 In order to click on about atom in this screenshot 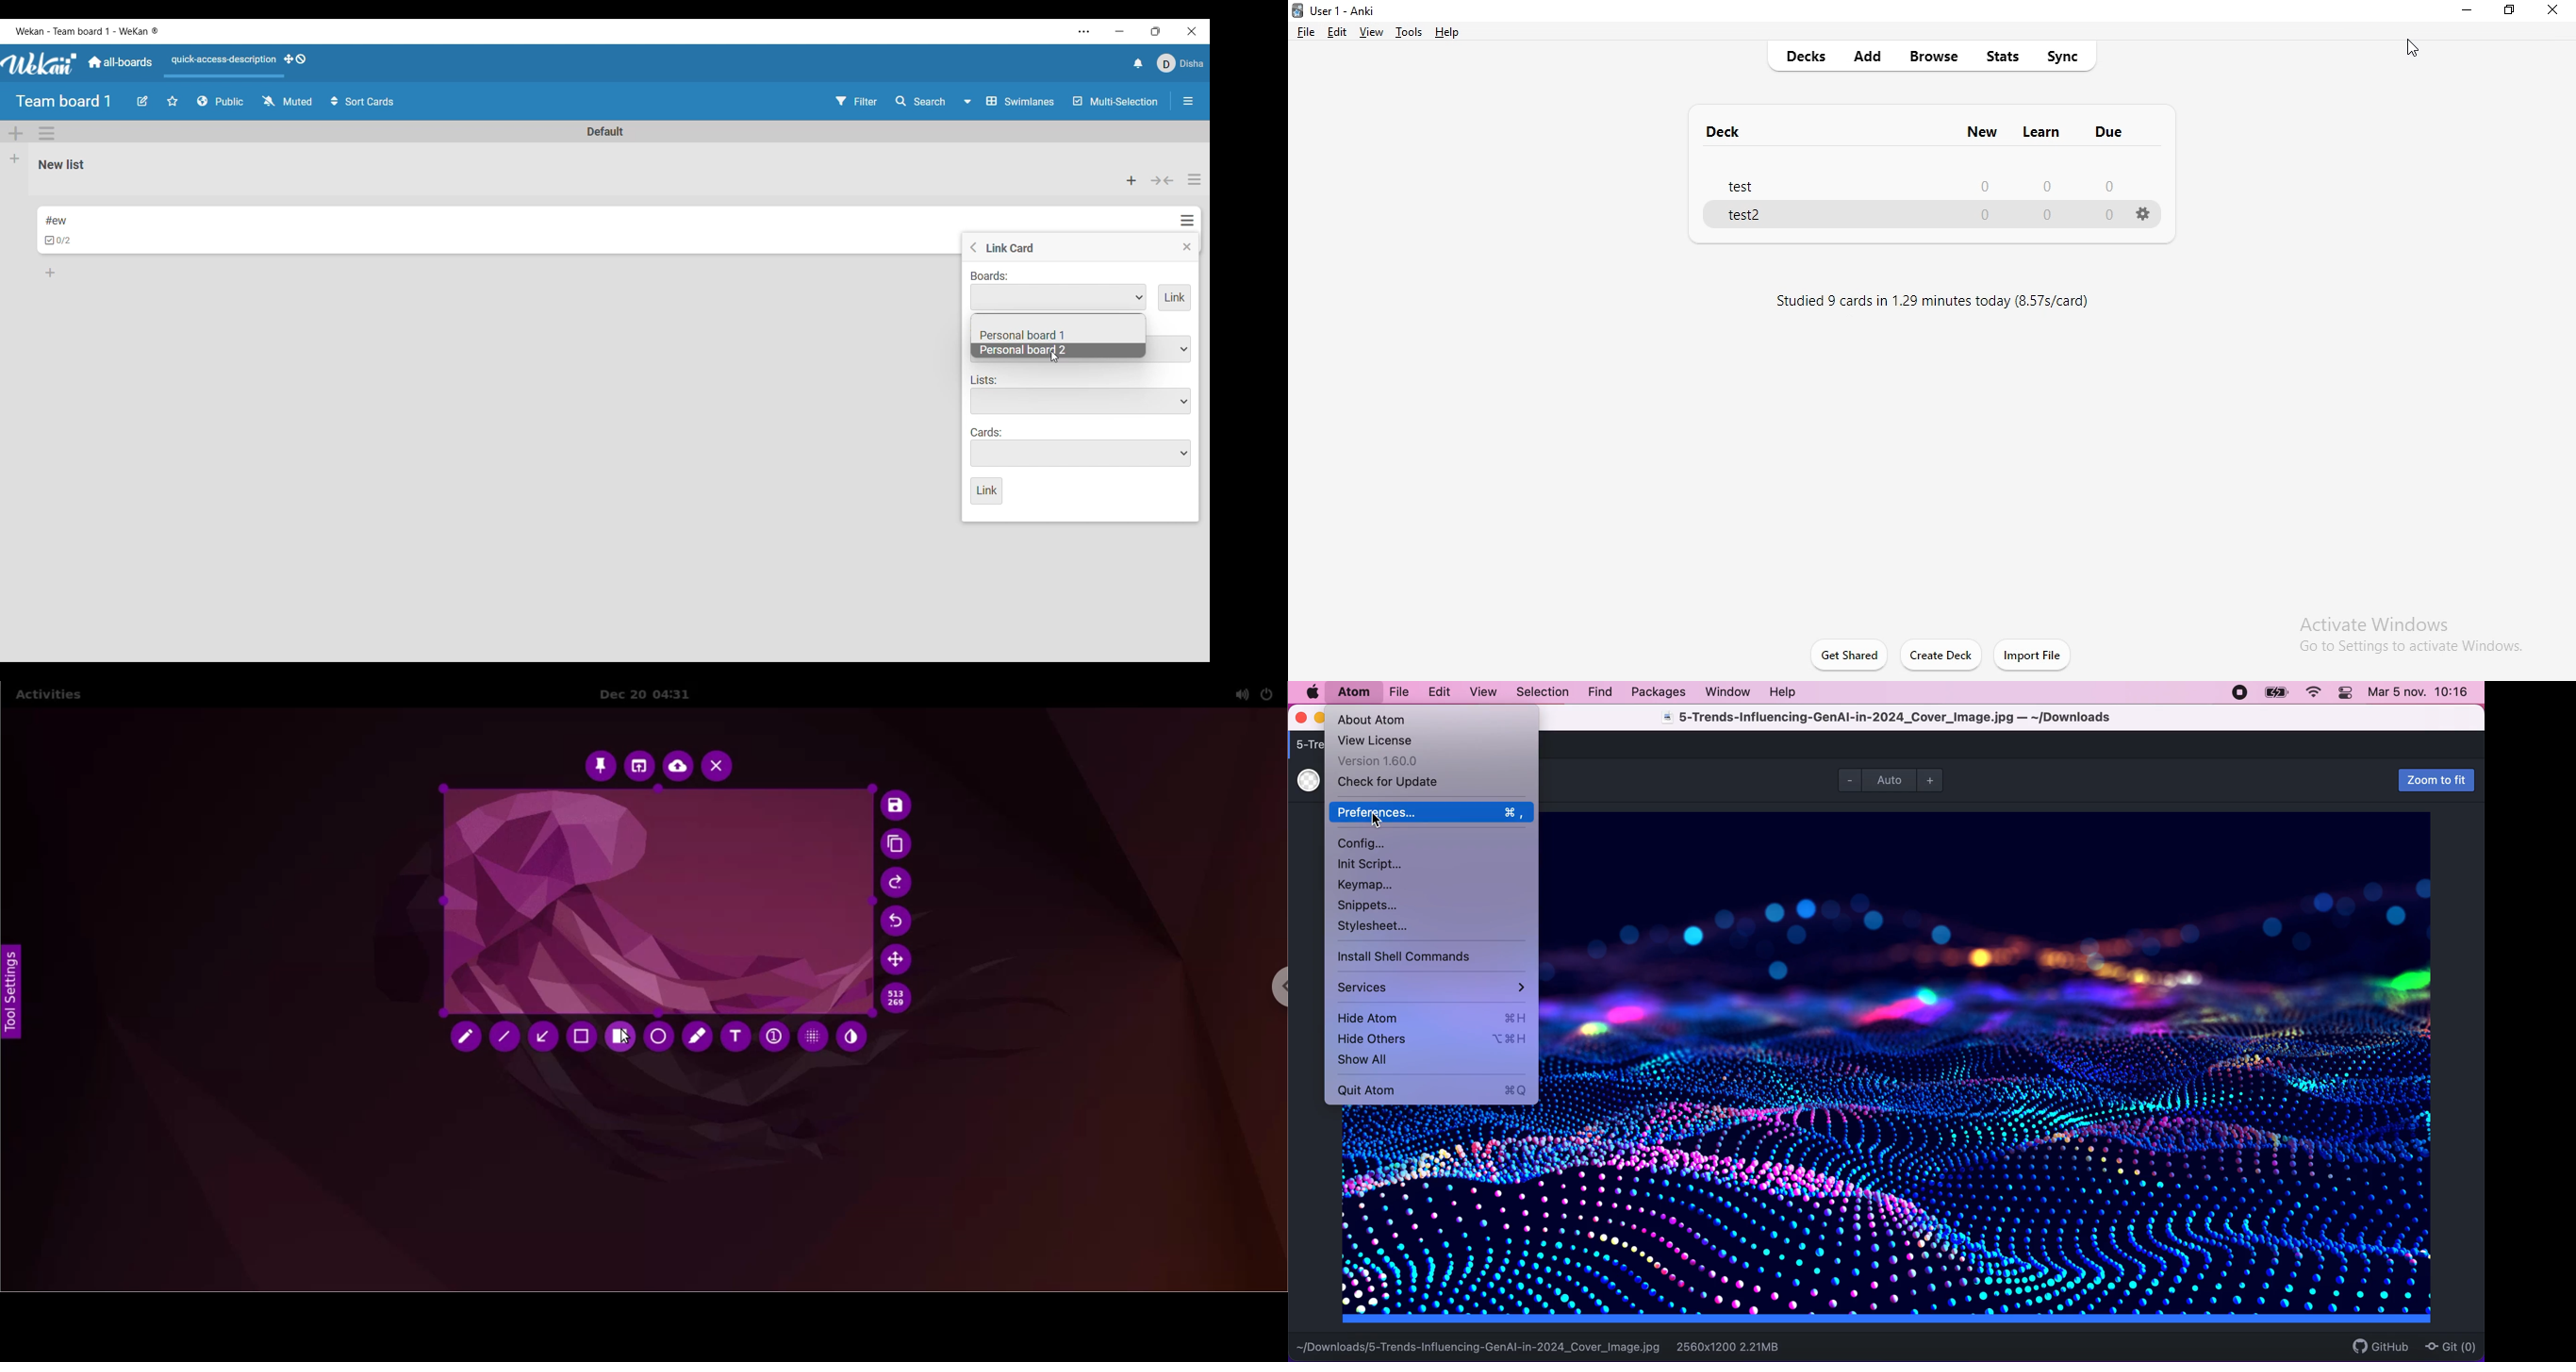, I will do `click(1389, 719)`.